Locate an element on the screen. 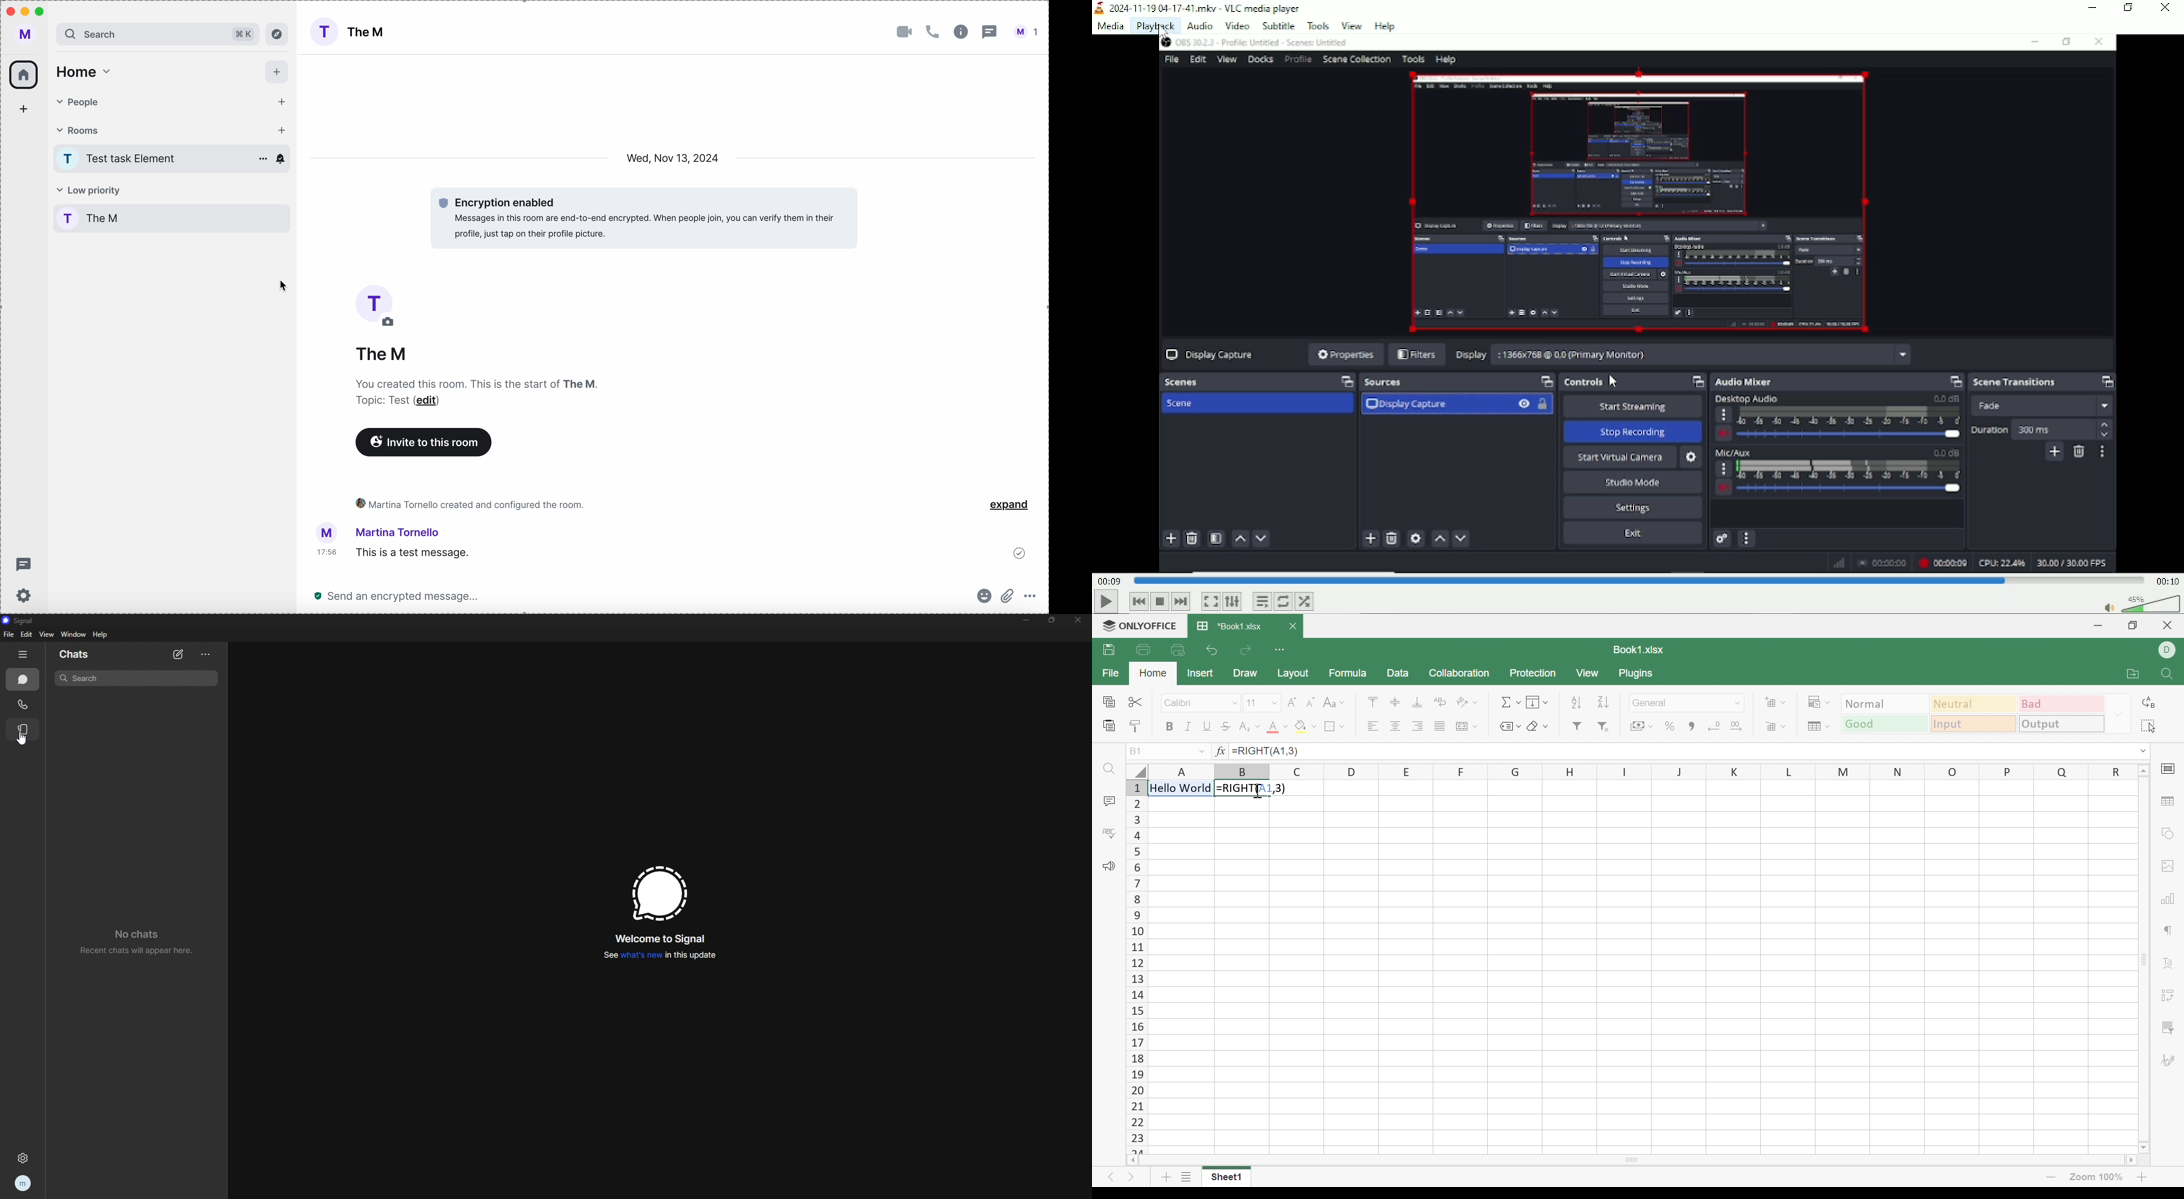  add is located at coordinates (278, 73).